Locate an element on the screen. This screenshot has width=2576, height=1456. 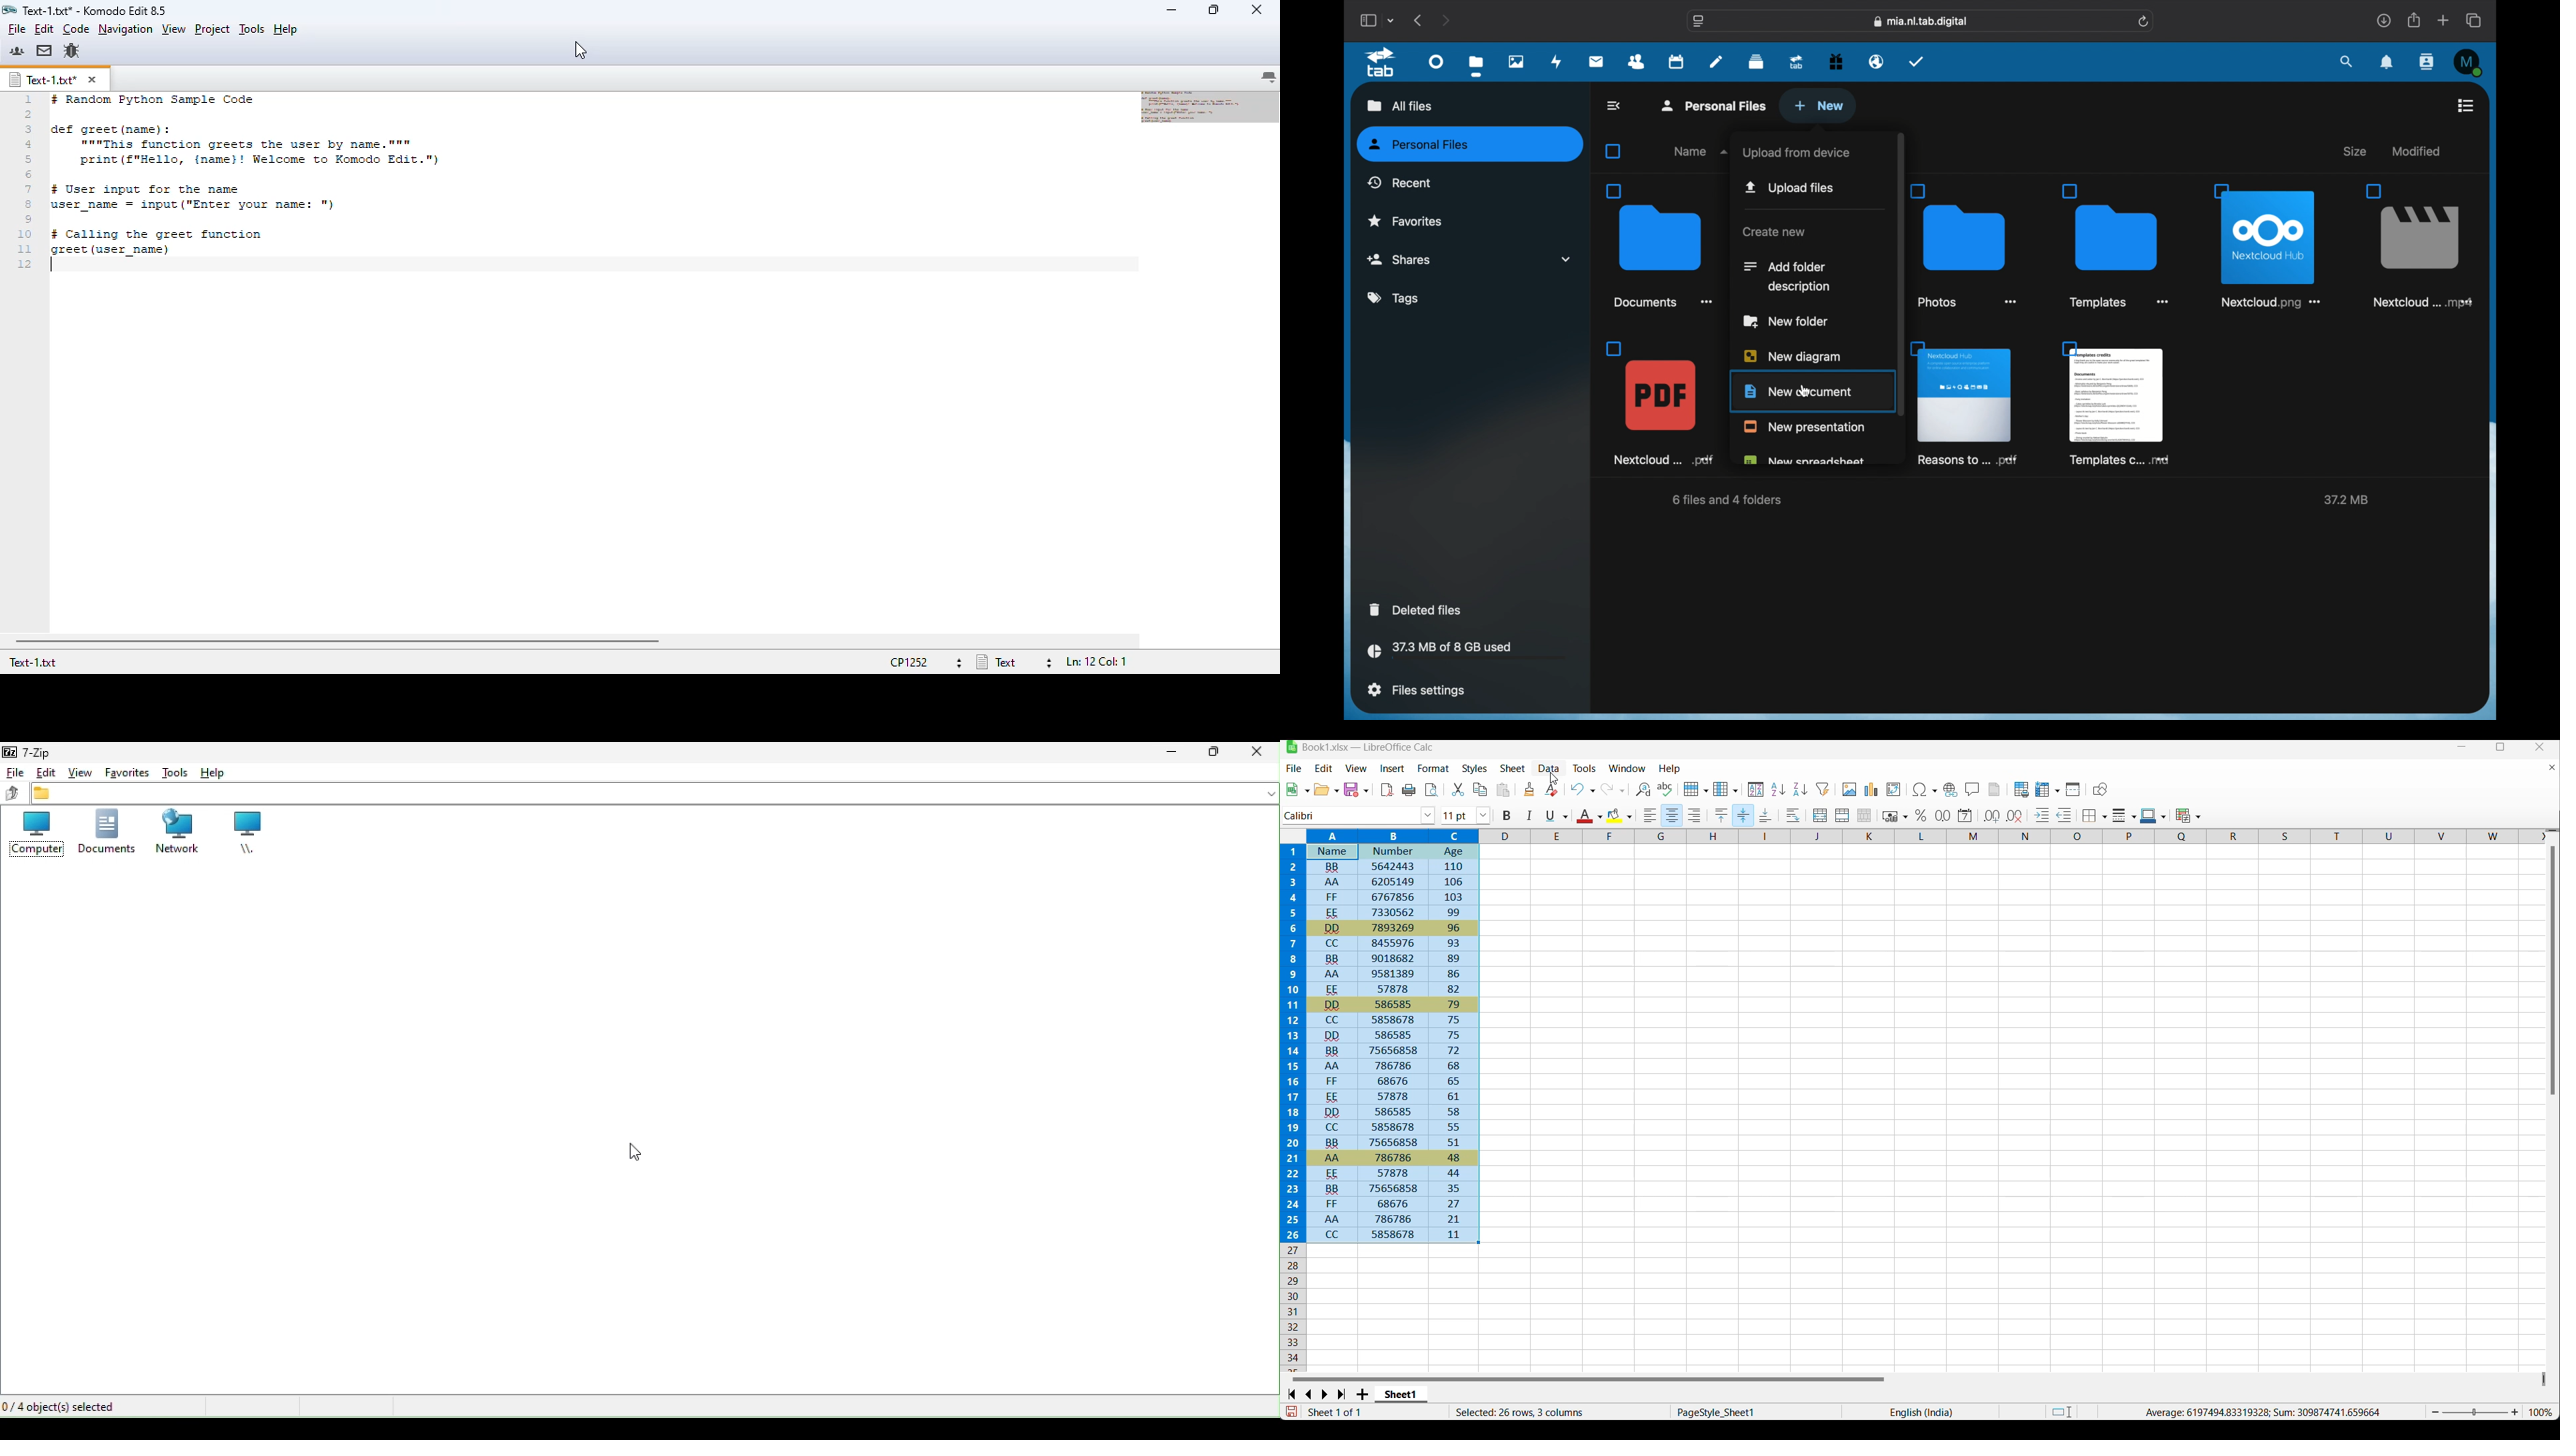
show sidebar is located at coordinates (1367, 20).